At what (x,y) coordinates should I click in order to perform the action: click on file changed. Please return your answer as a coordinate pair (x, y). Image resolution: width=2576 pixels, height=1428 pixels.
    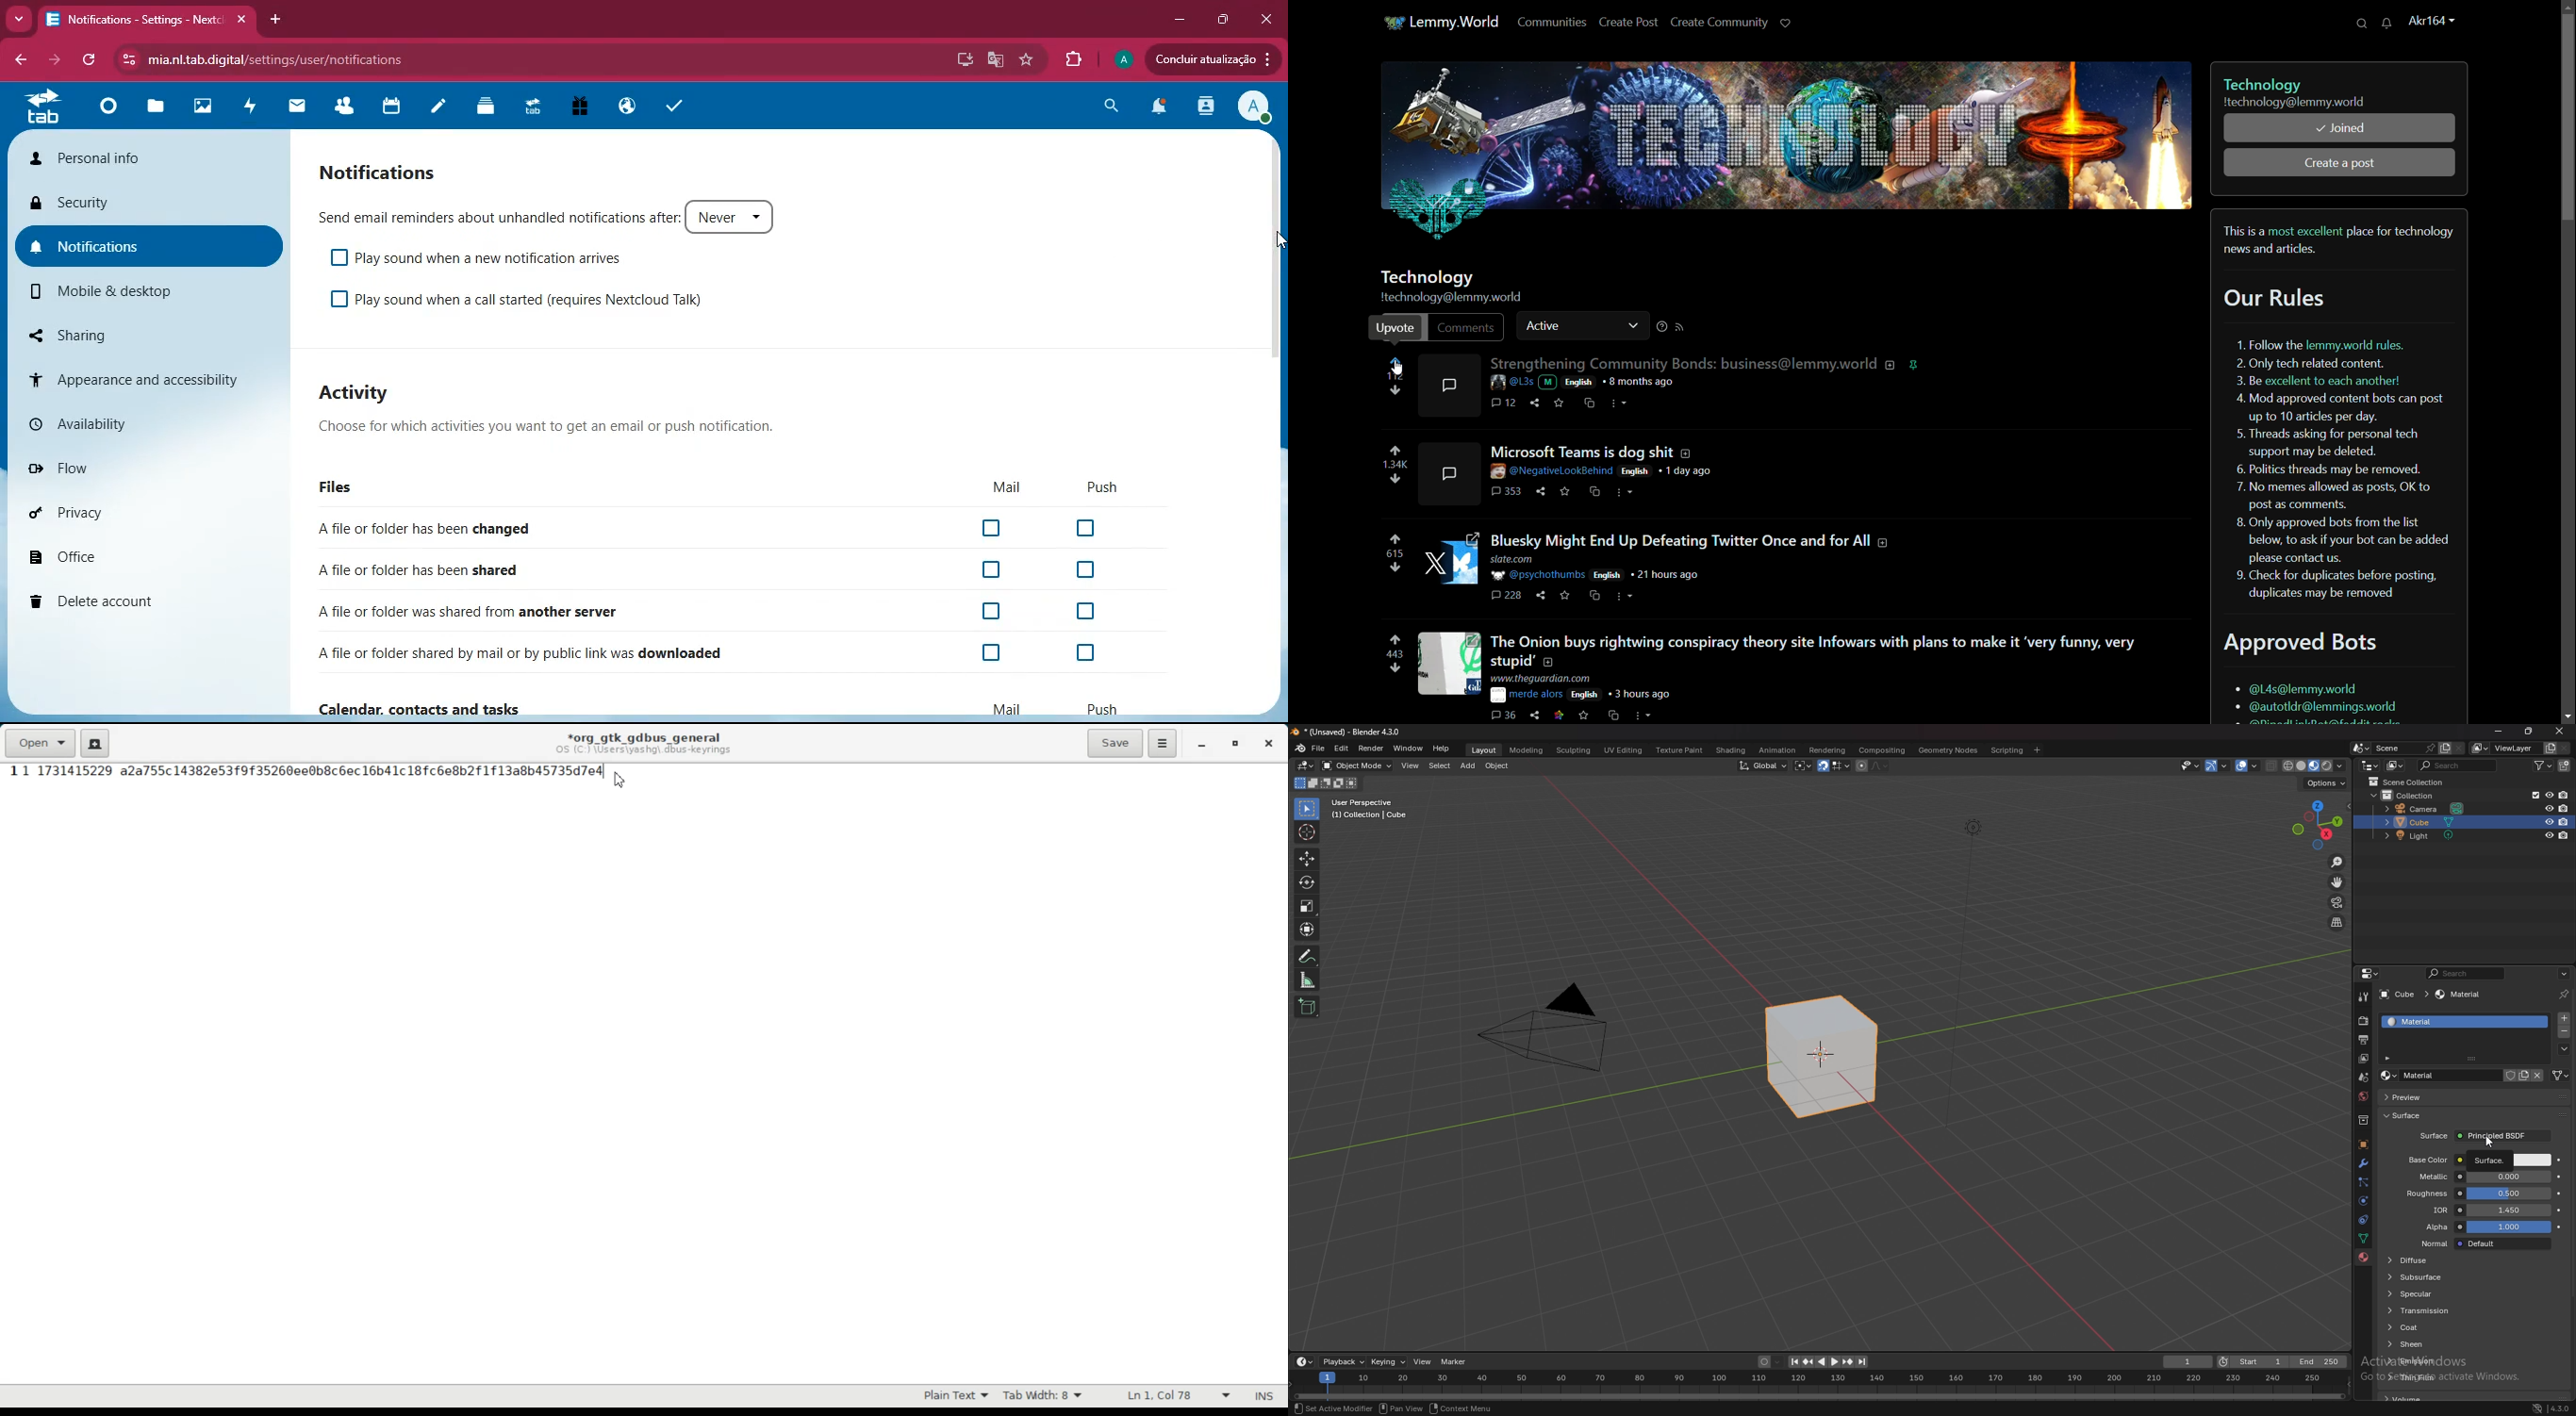
    Looking at the image, I should click on (428, 528).